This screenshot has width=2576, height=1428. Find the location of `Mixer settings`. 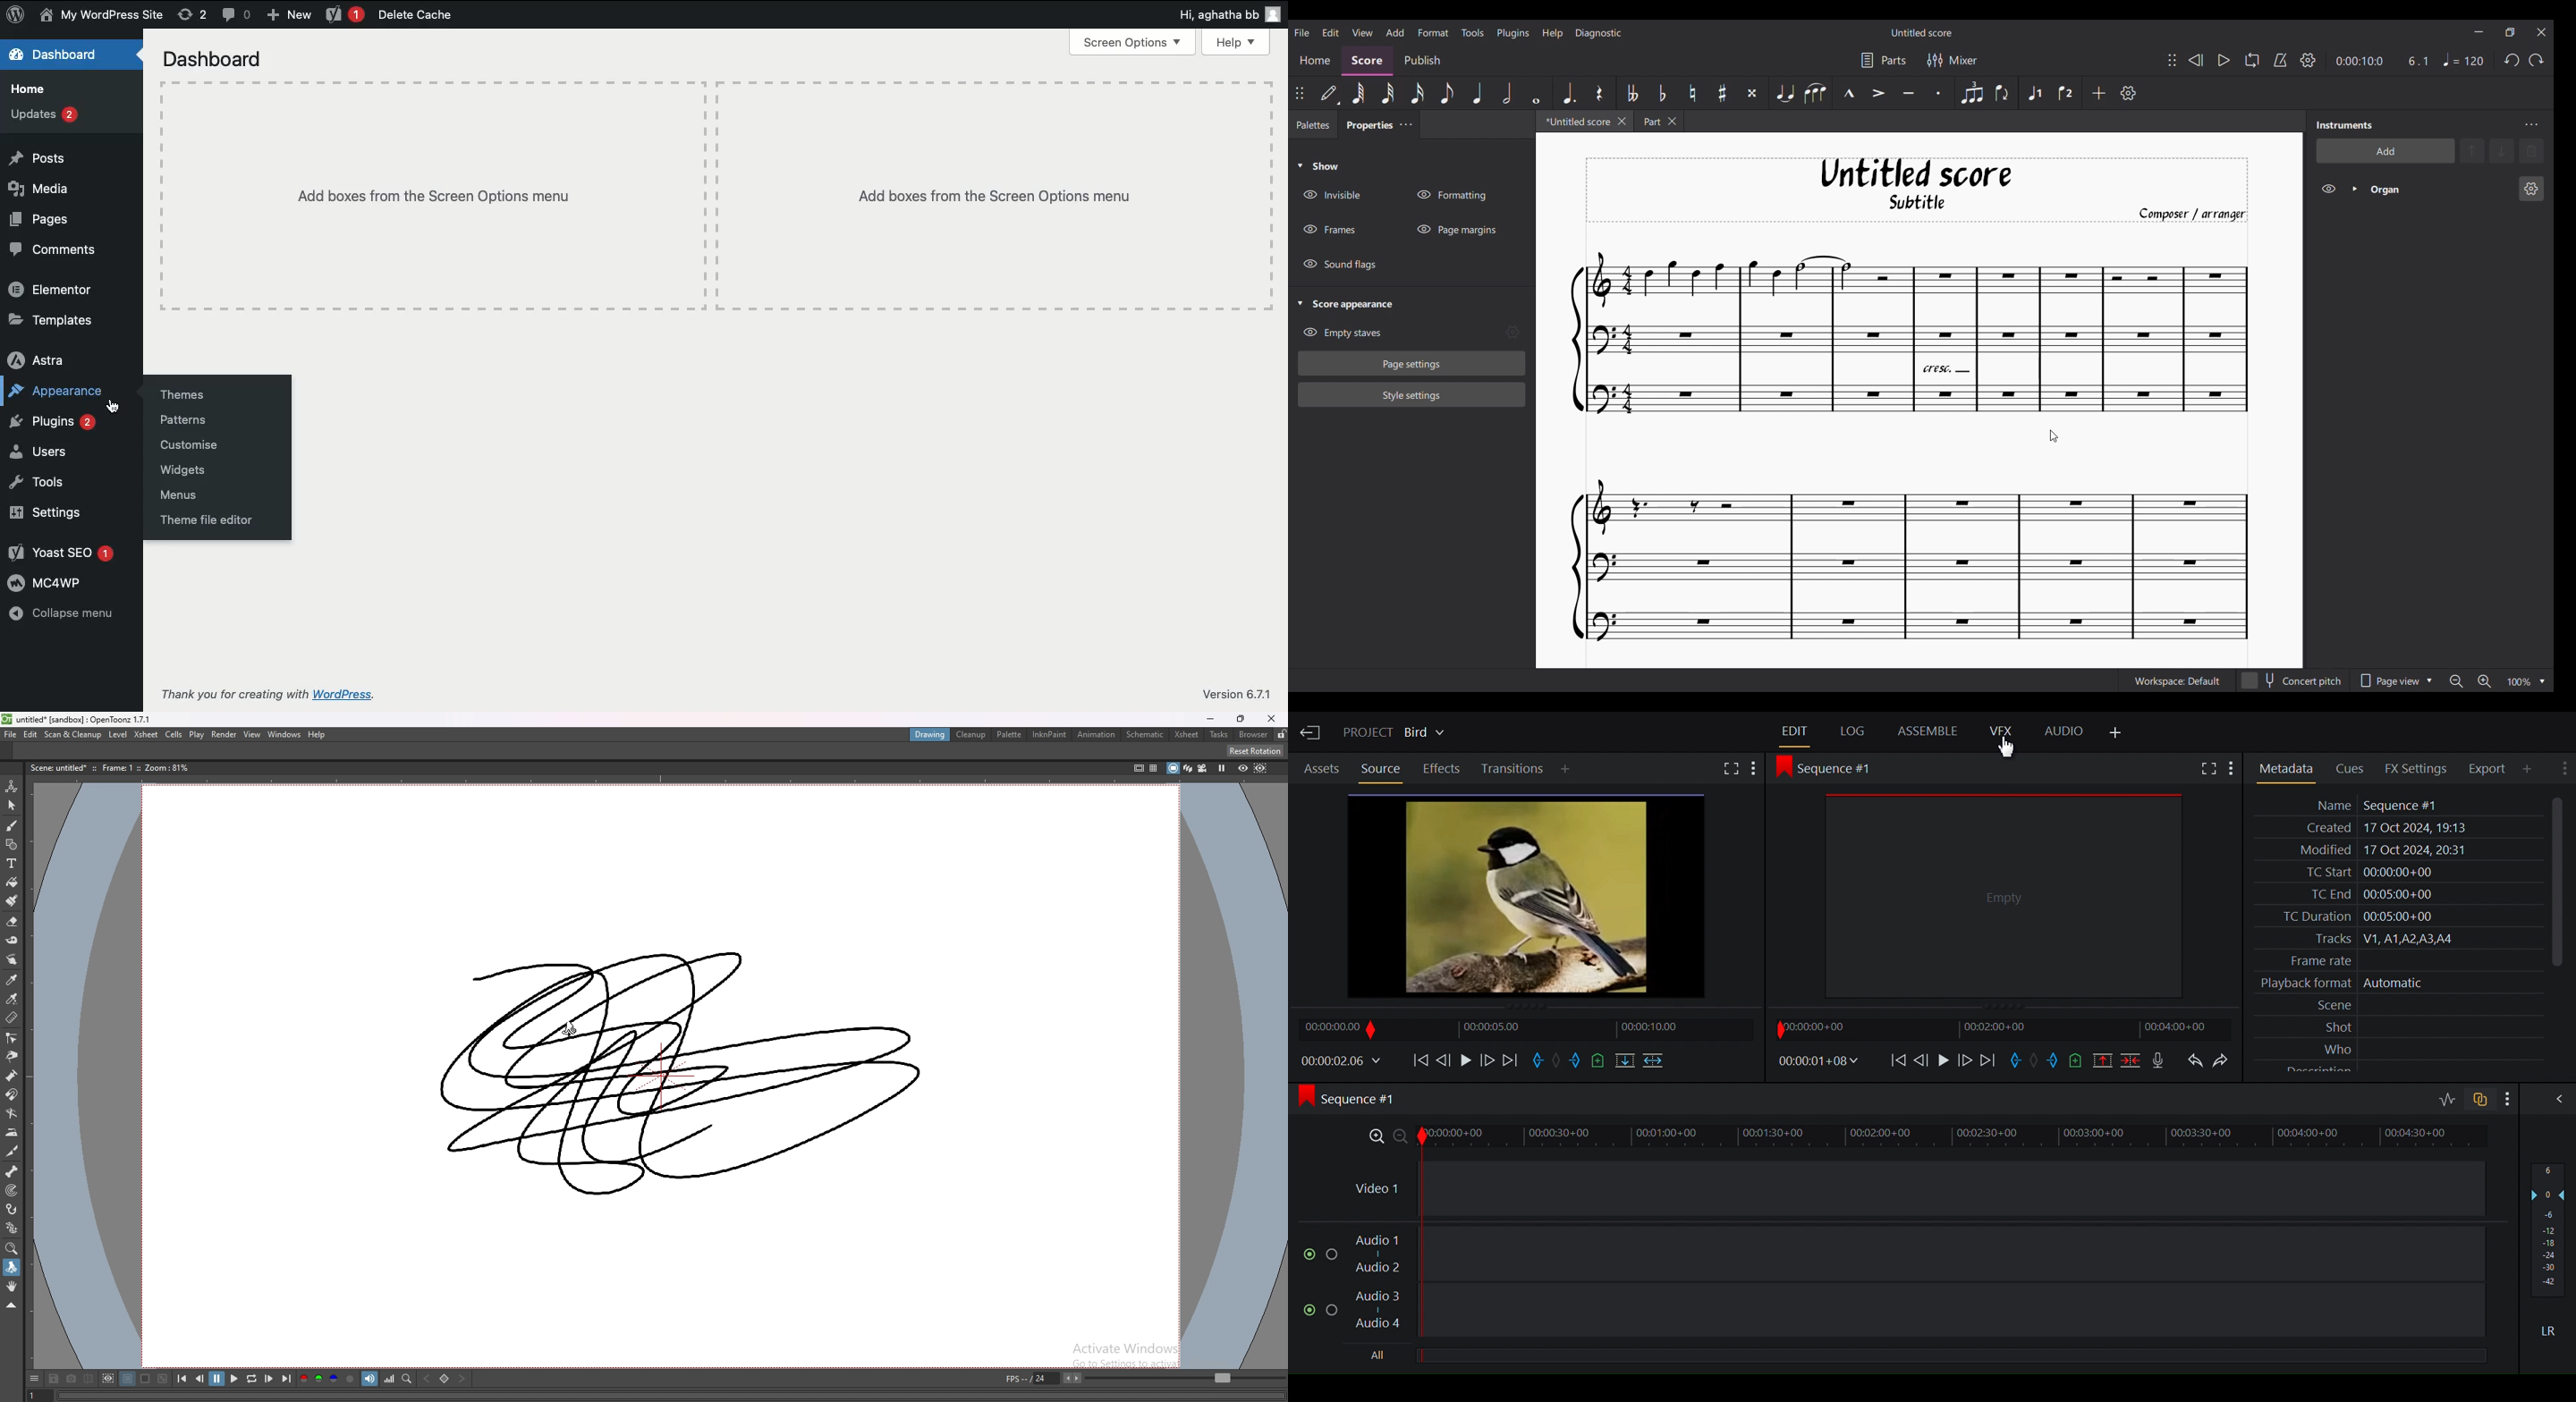

Mixer settings is located at coordinates (1951, 60).